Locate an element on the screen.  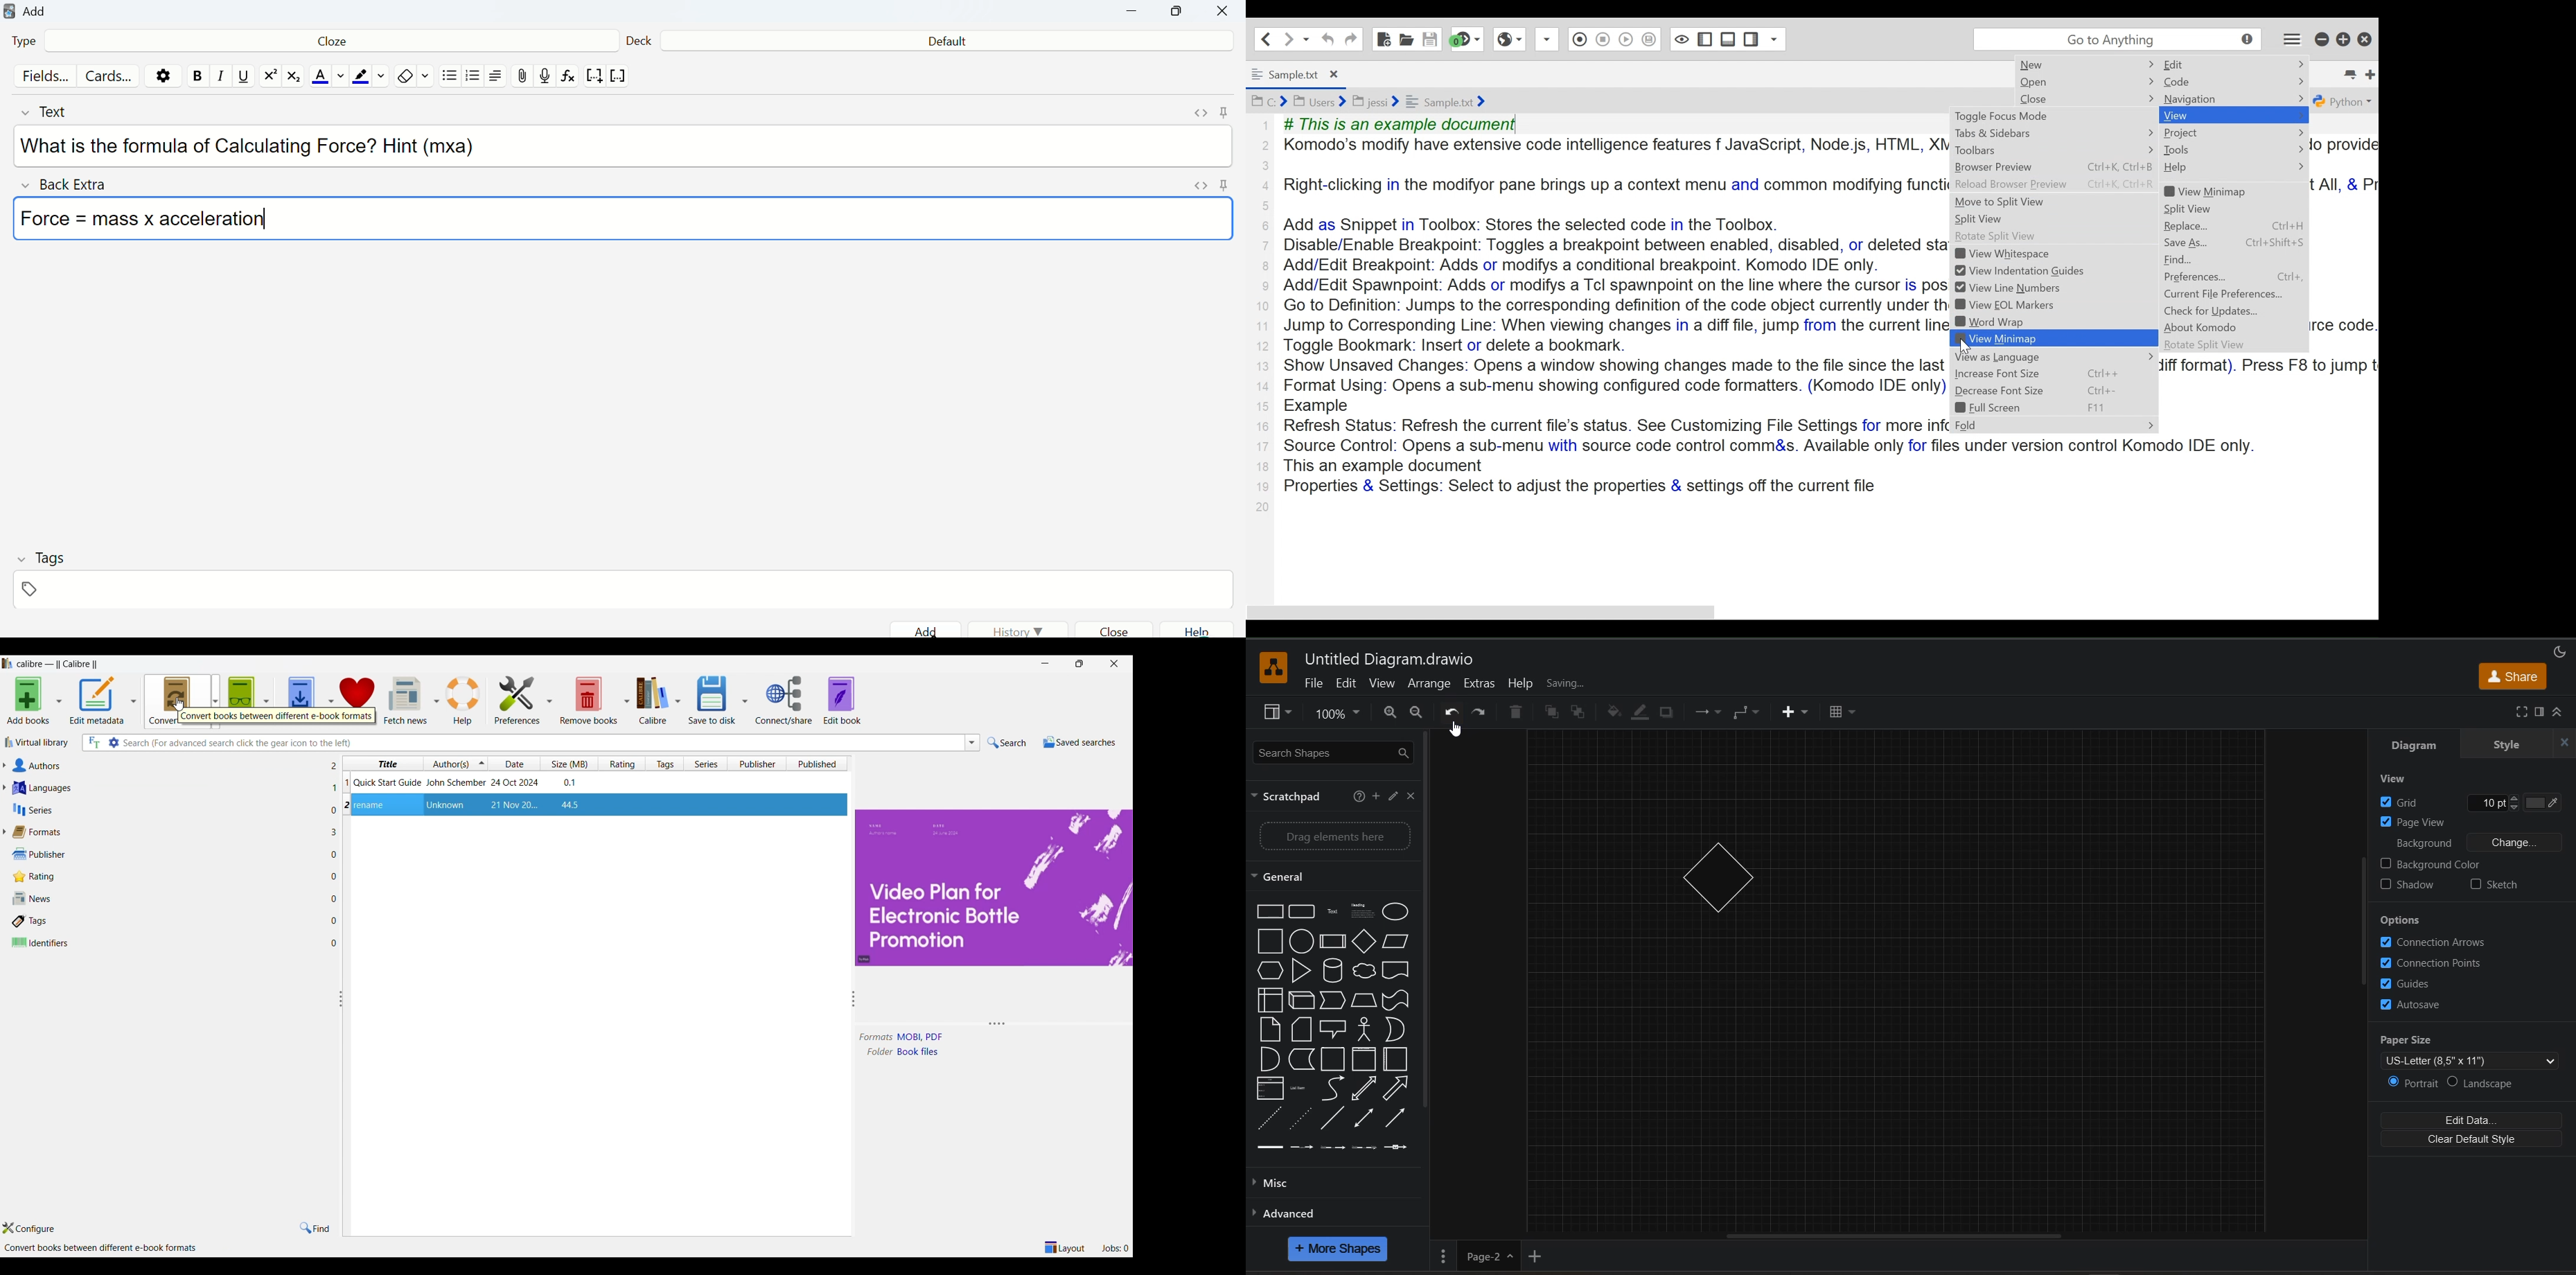
Cards is located at coordinates (110, 77).